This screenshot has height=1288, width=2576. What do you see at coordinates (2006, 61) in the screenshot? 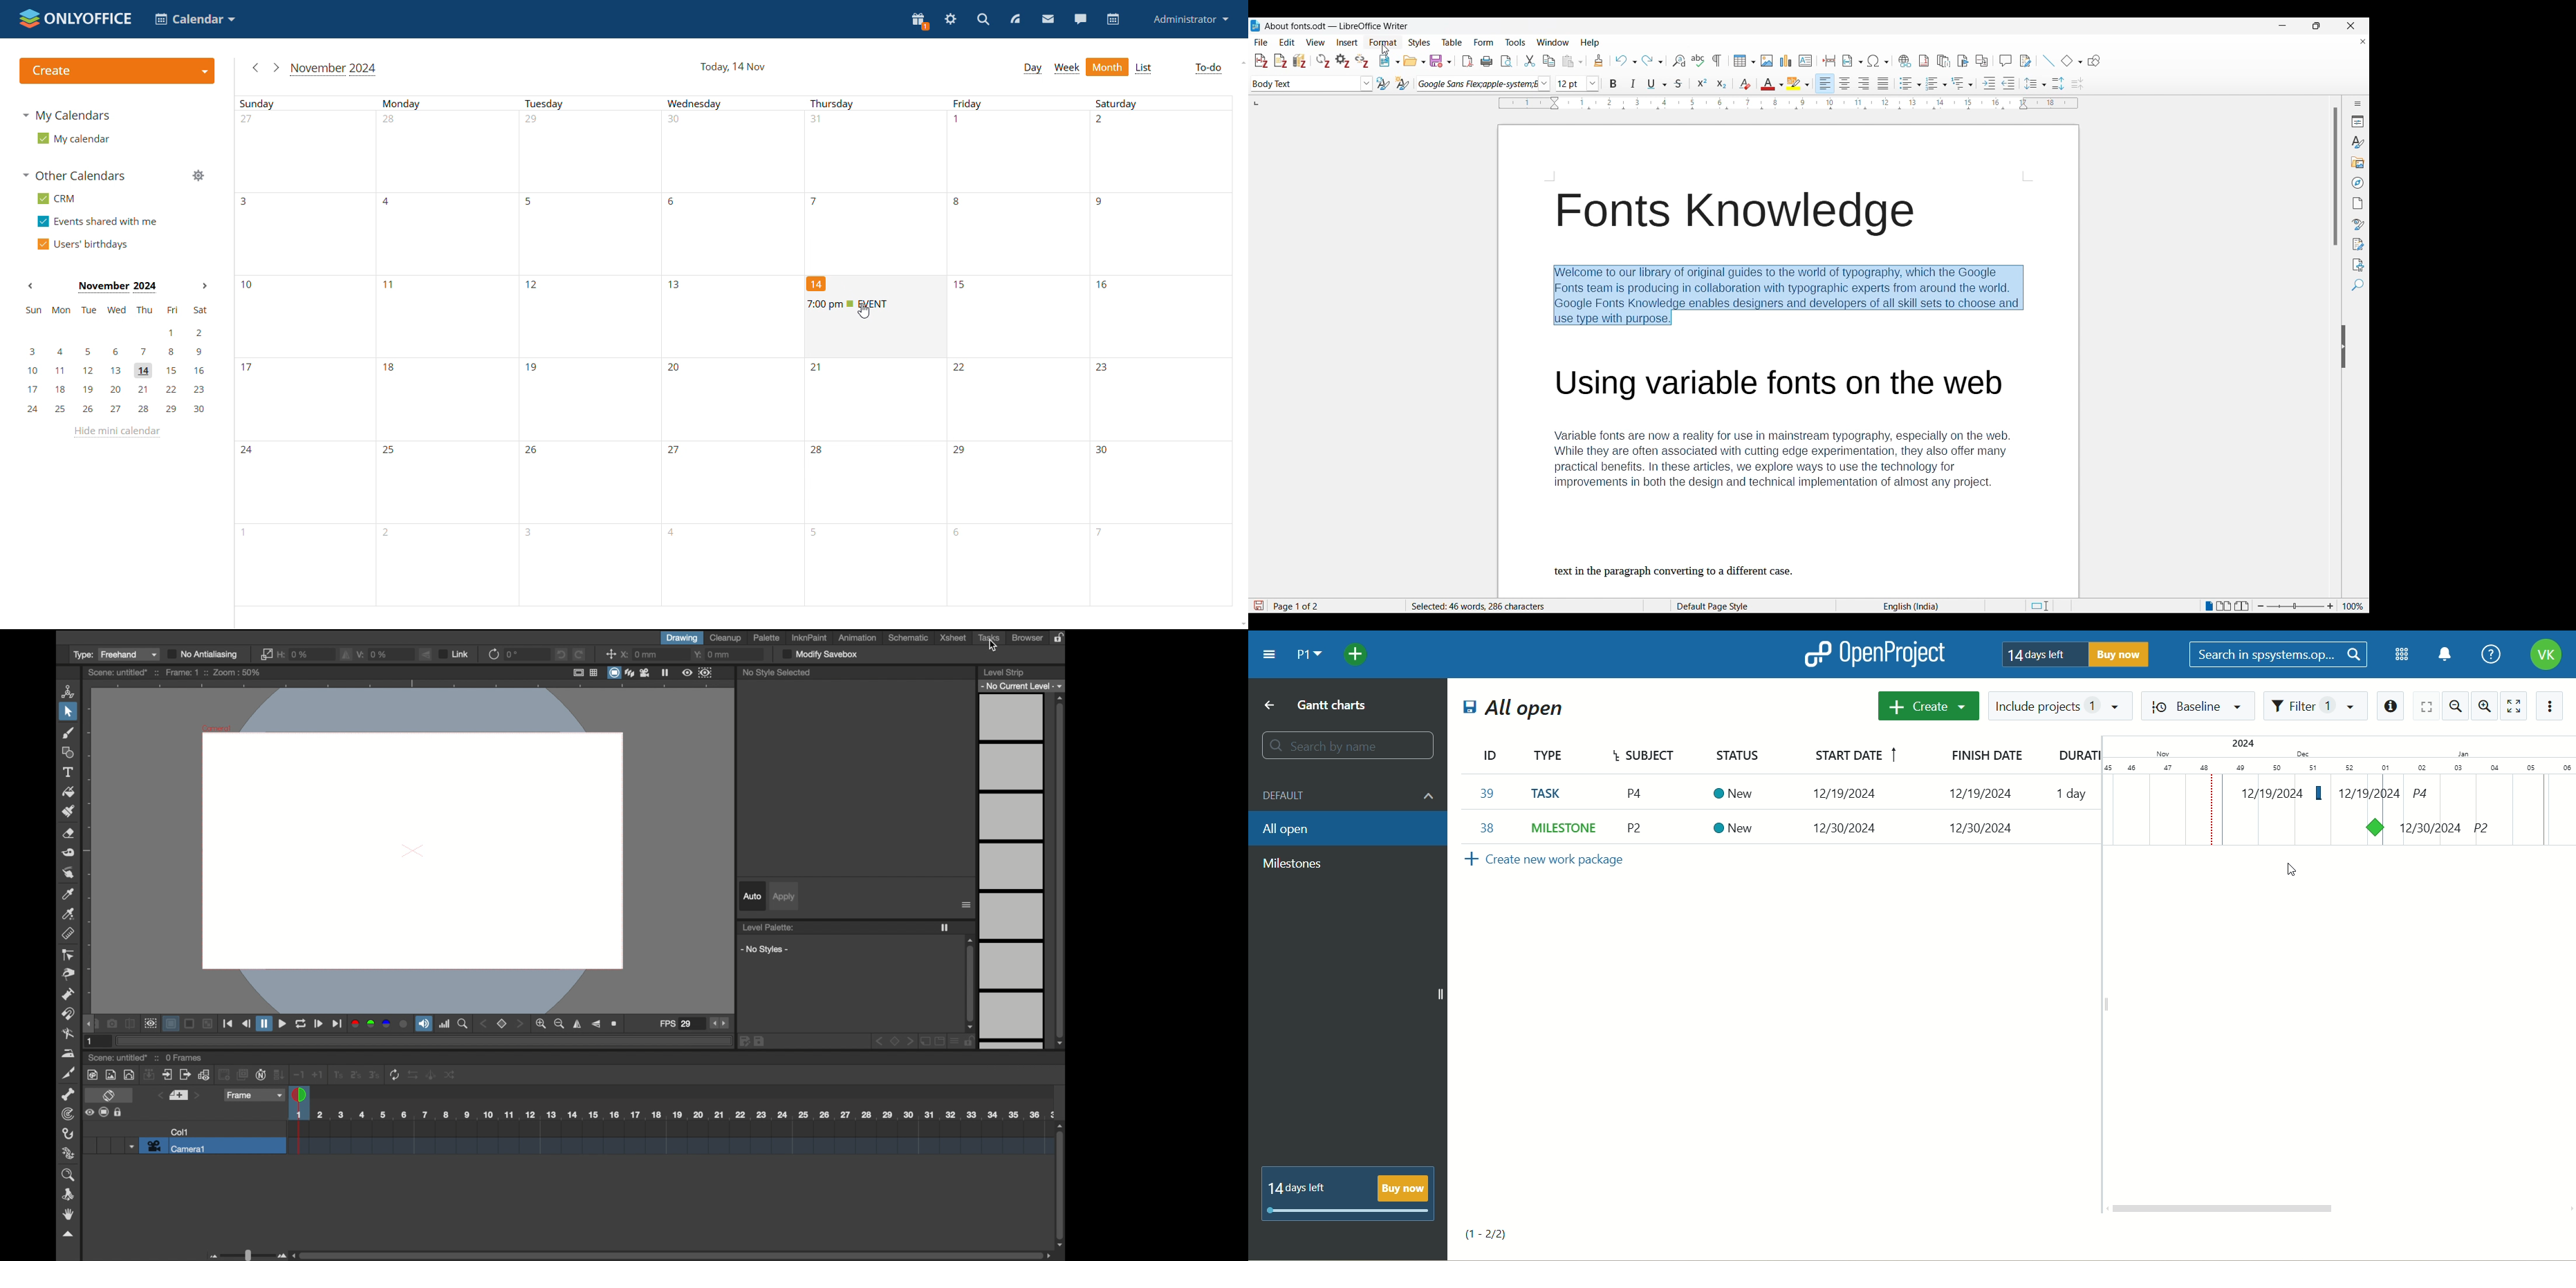
I see `Insert comment` at bounding box center [2006, 61].